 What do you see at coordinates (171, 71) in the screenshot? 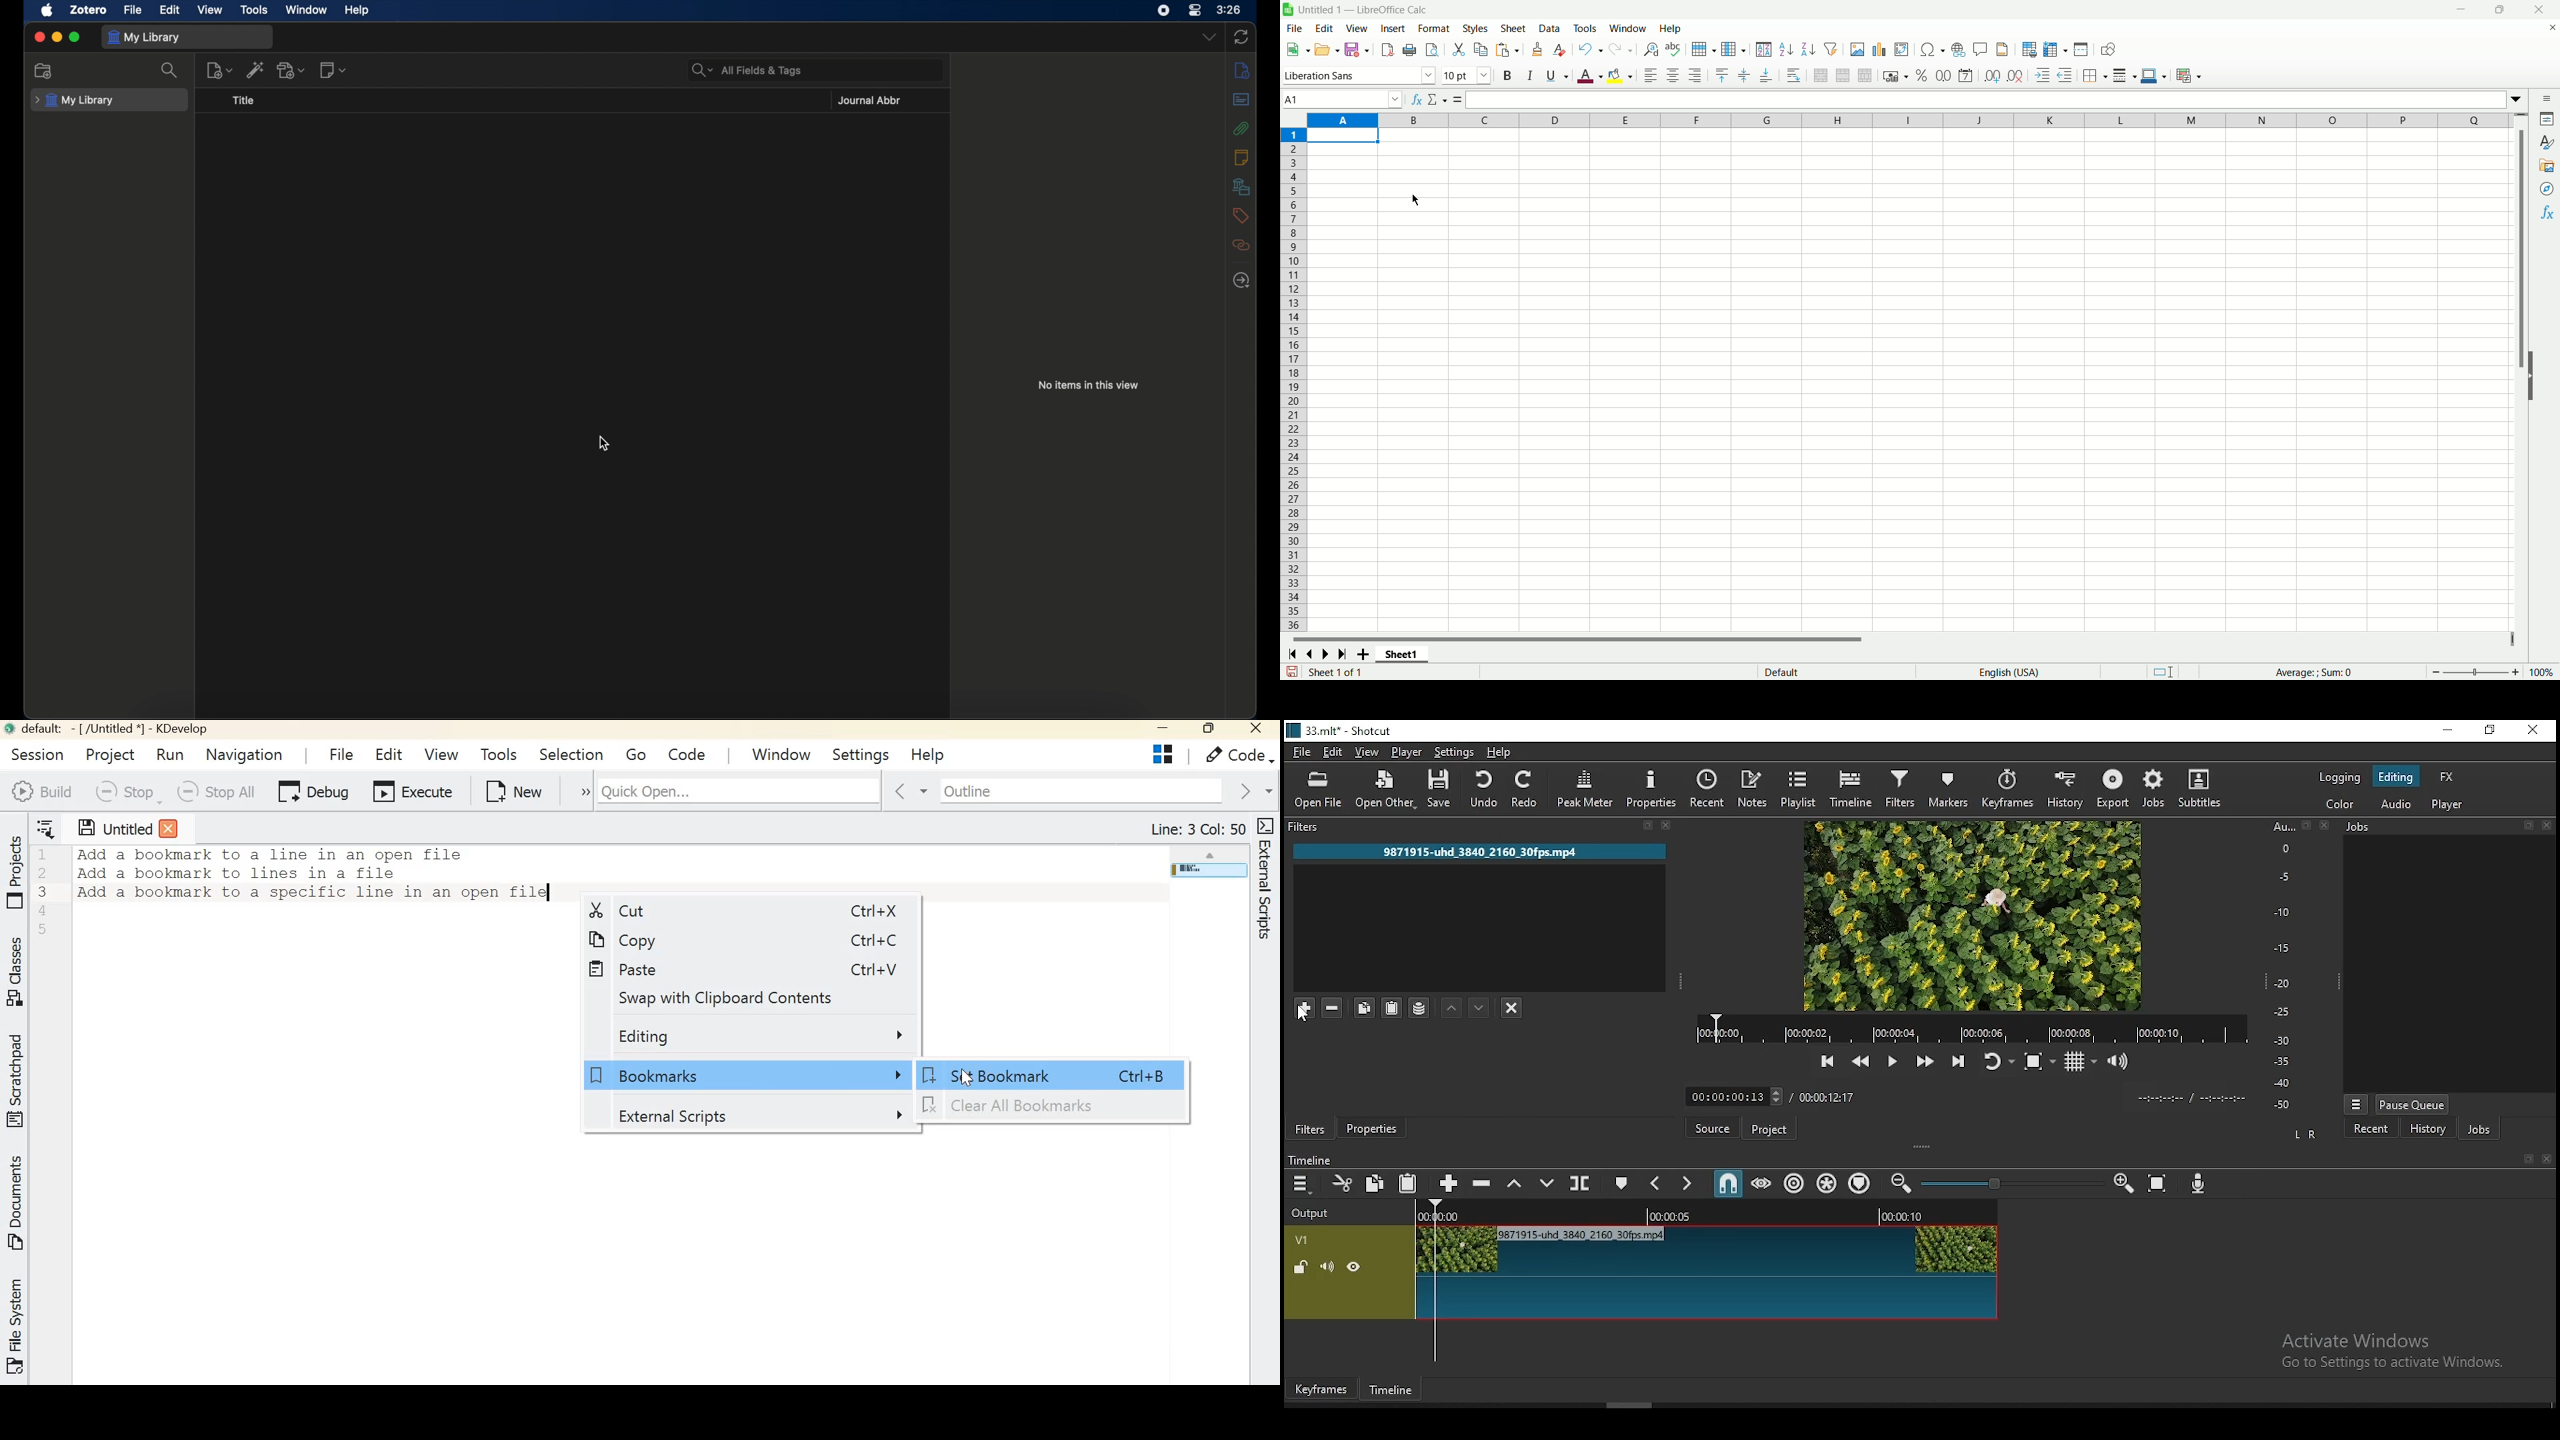
I see `search` at bounding box center [171, 71].